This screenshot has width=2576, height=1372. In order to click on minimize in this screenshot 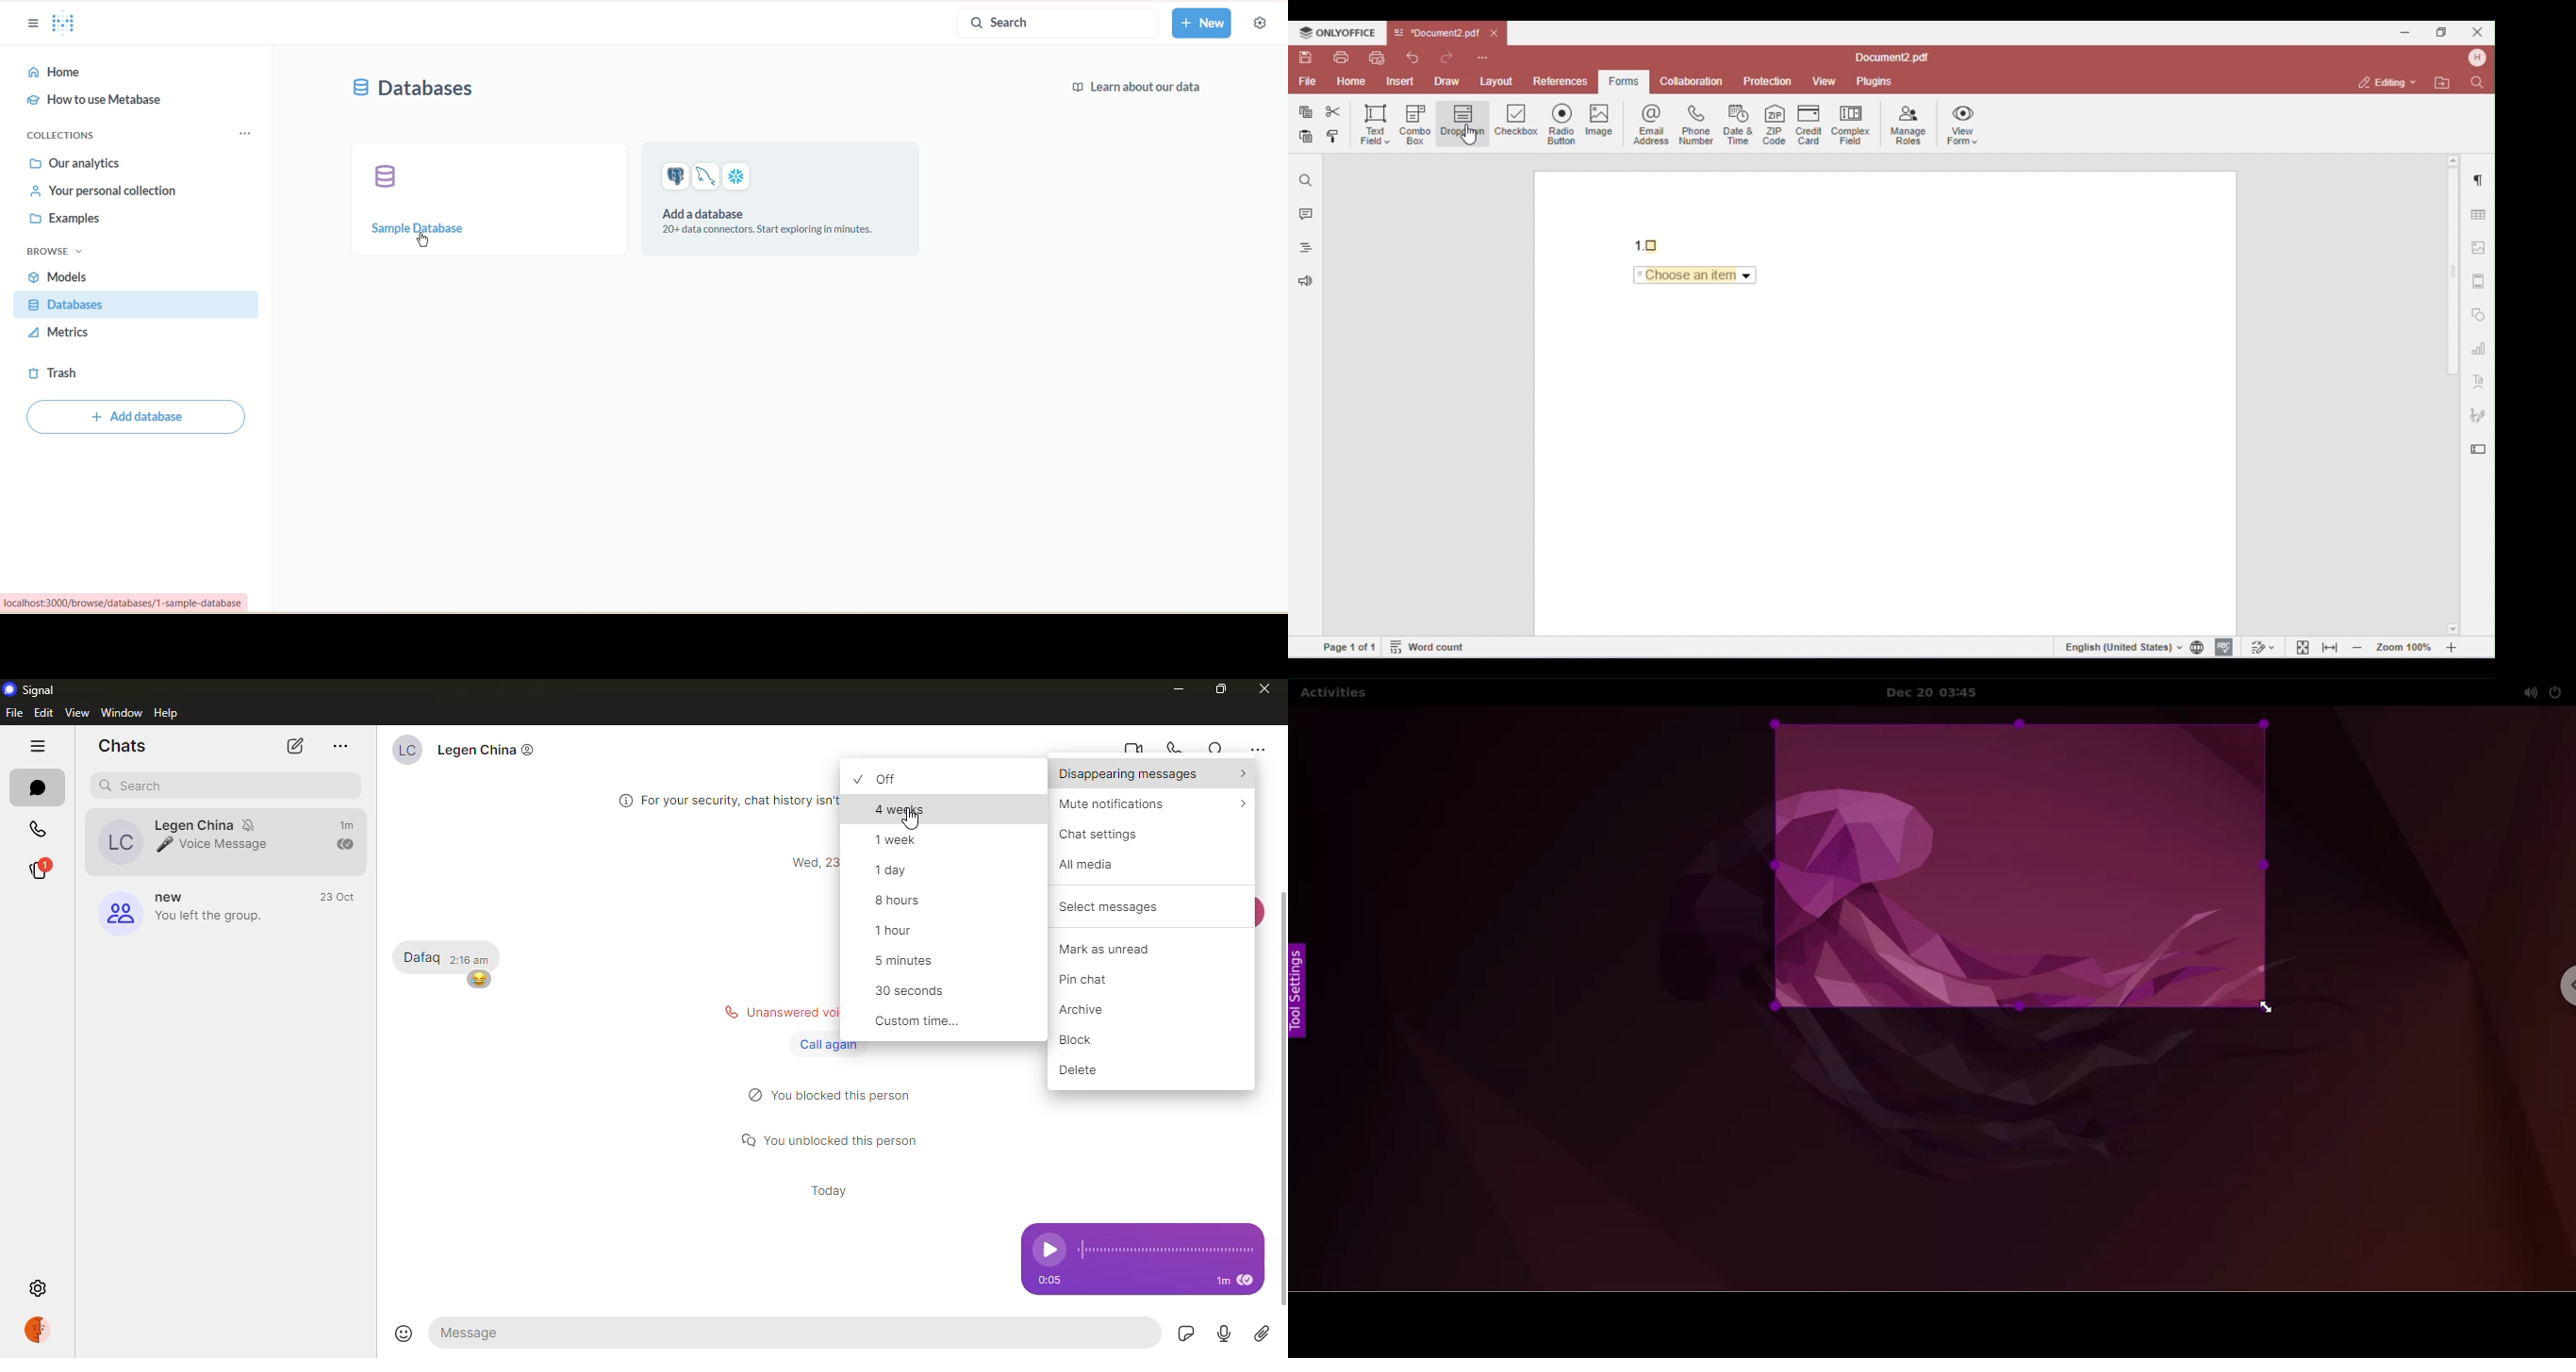, I will do `click(1180, 688)`.